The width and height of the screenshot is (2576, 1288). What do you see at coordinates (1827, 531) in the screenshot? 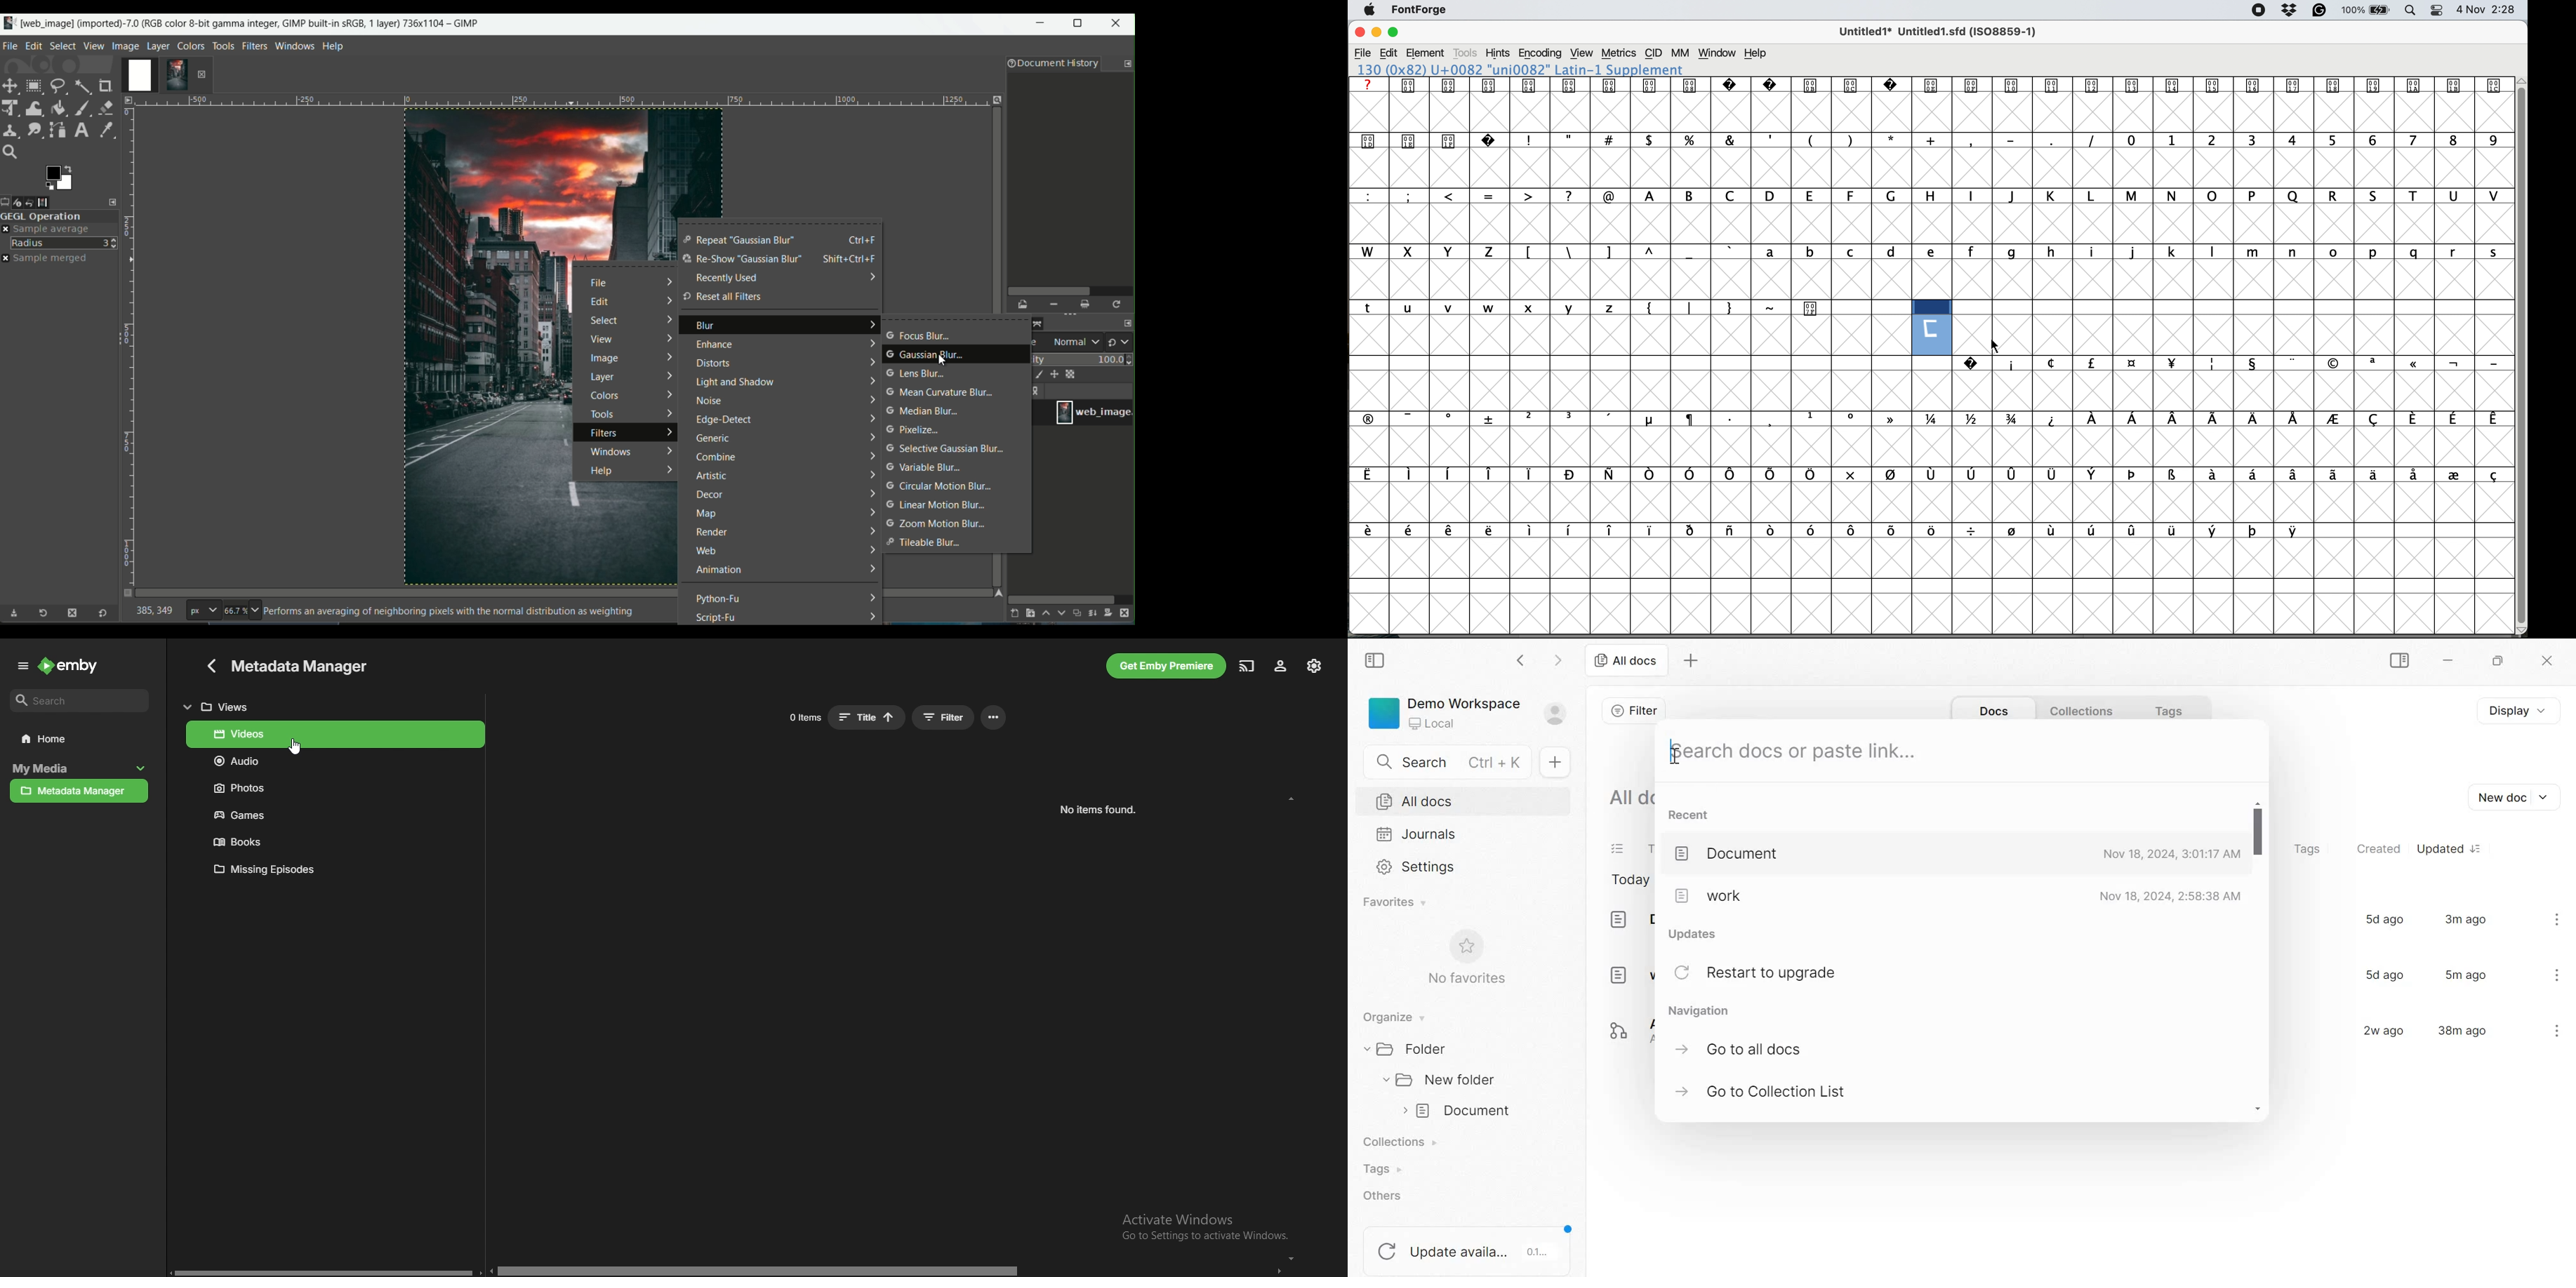
I see `Glyph Slots` at bounding box center [1827, 531].